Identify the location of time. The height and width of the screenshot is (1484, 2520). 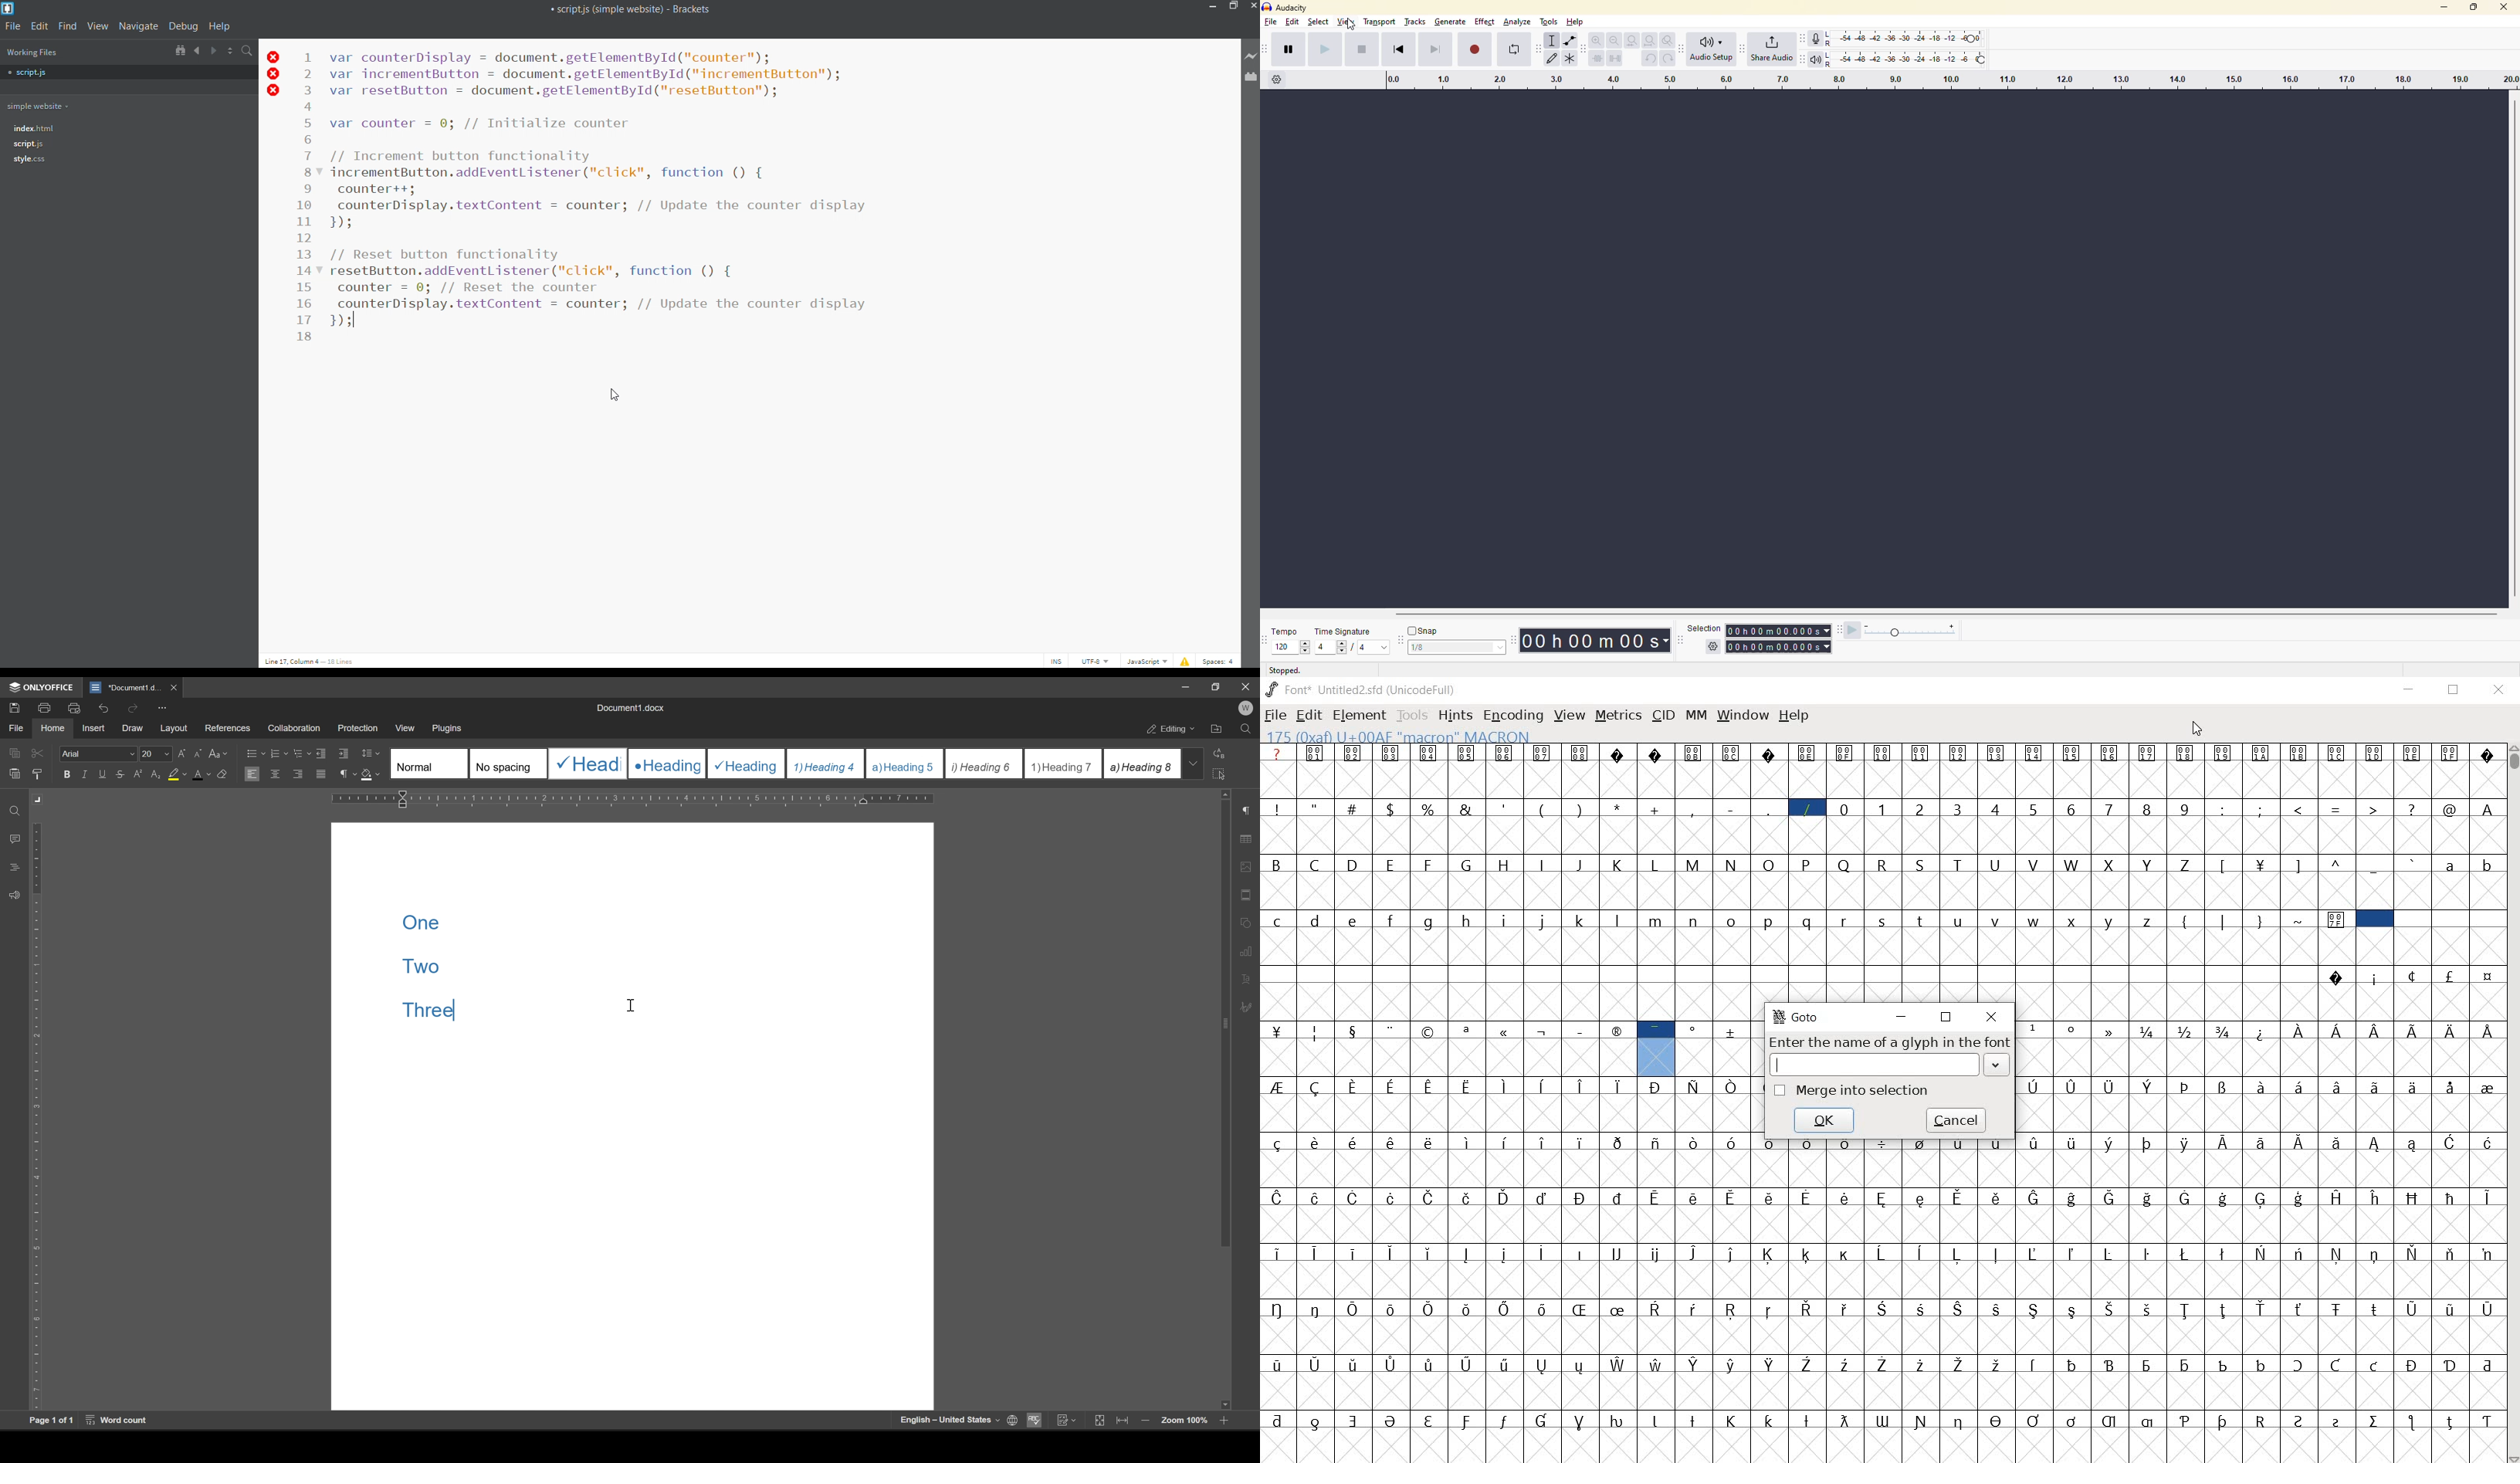
(1593, 640).